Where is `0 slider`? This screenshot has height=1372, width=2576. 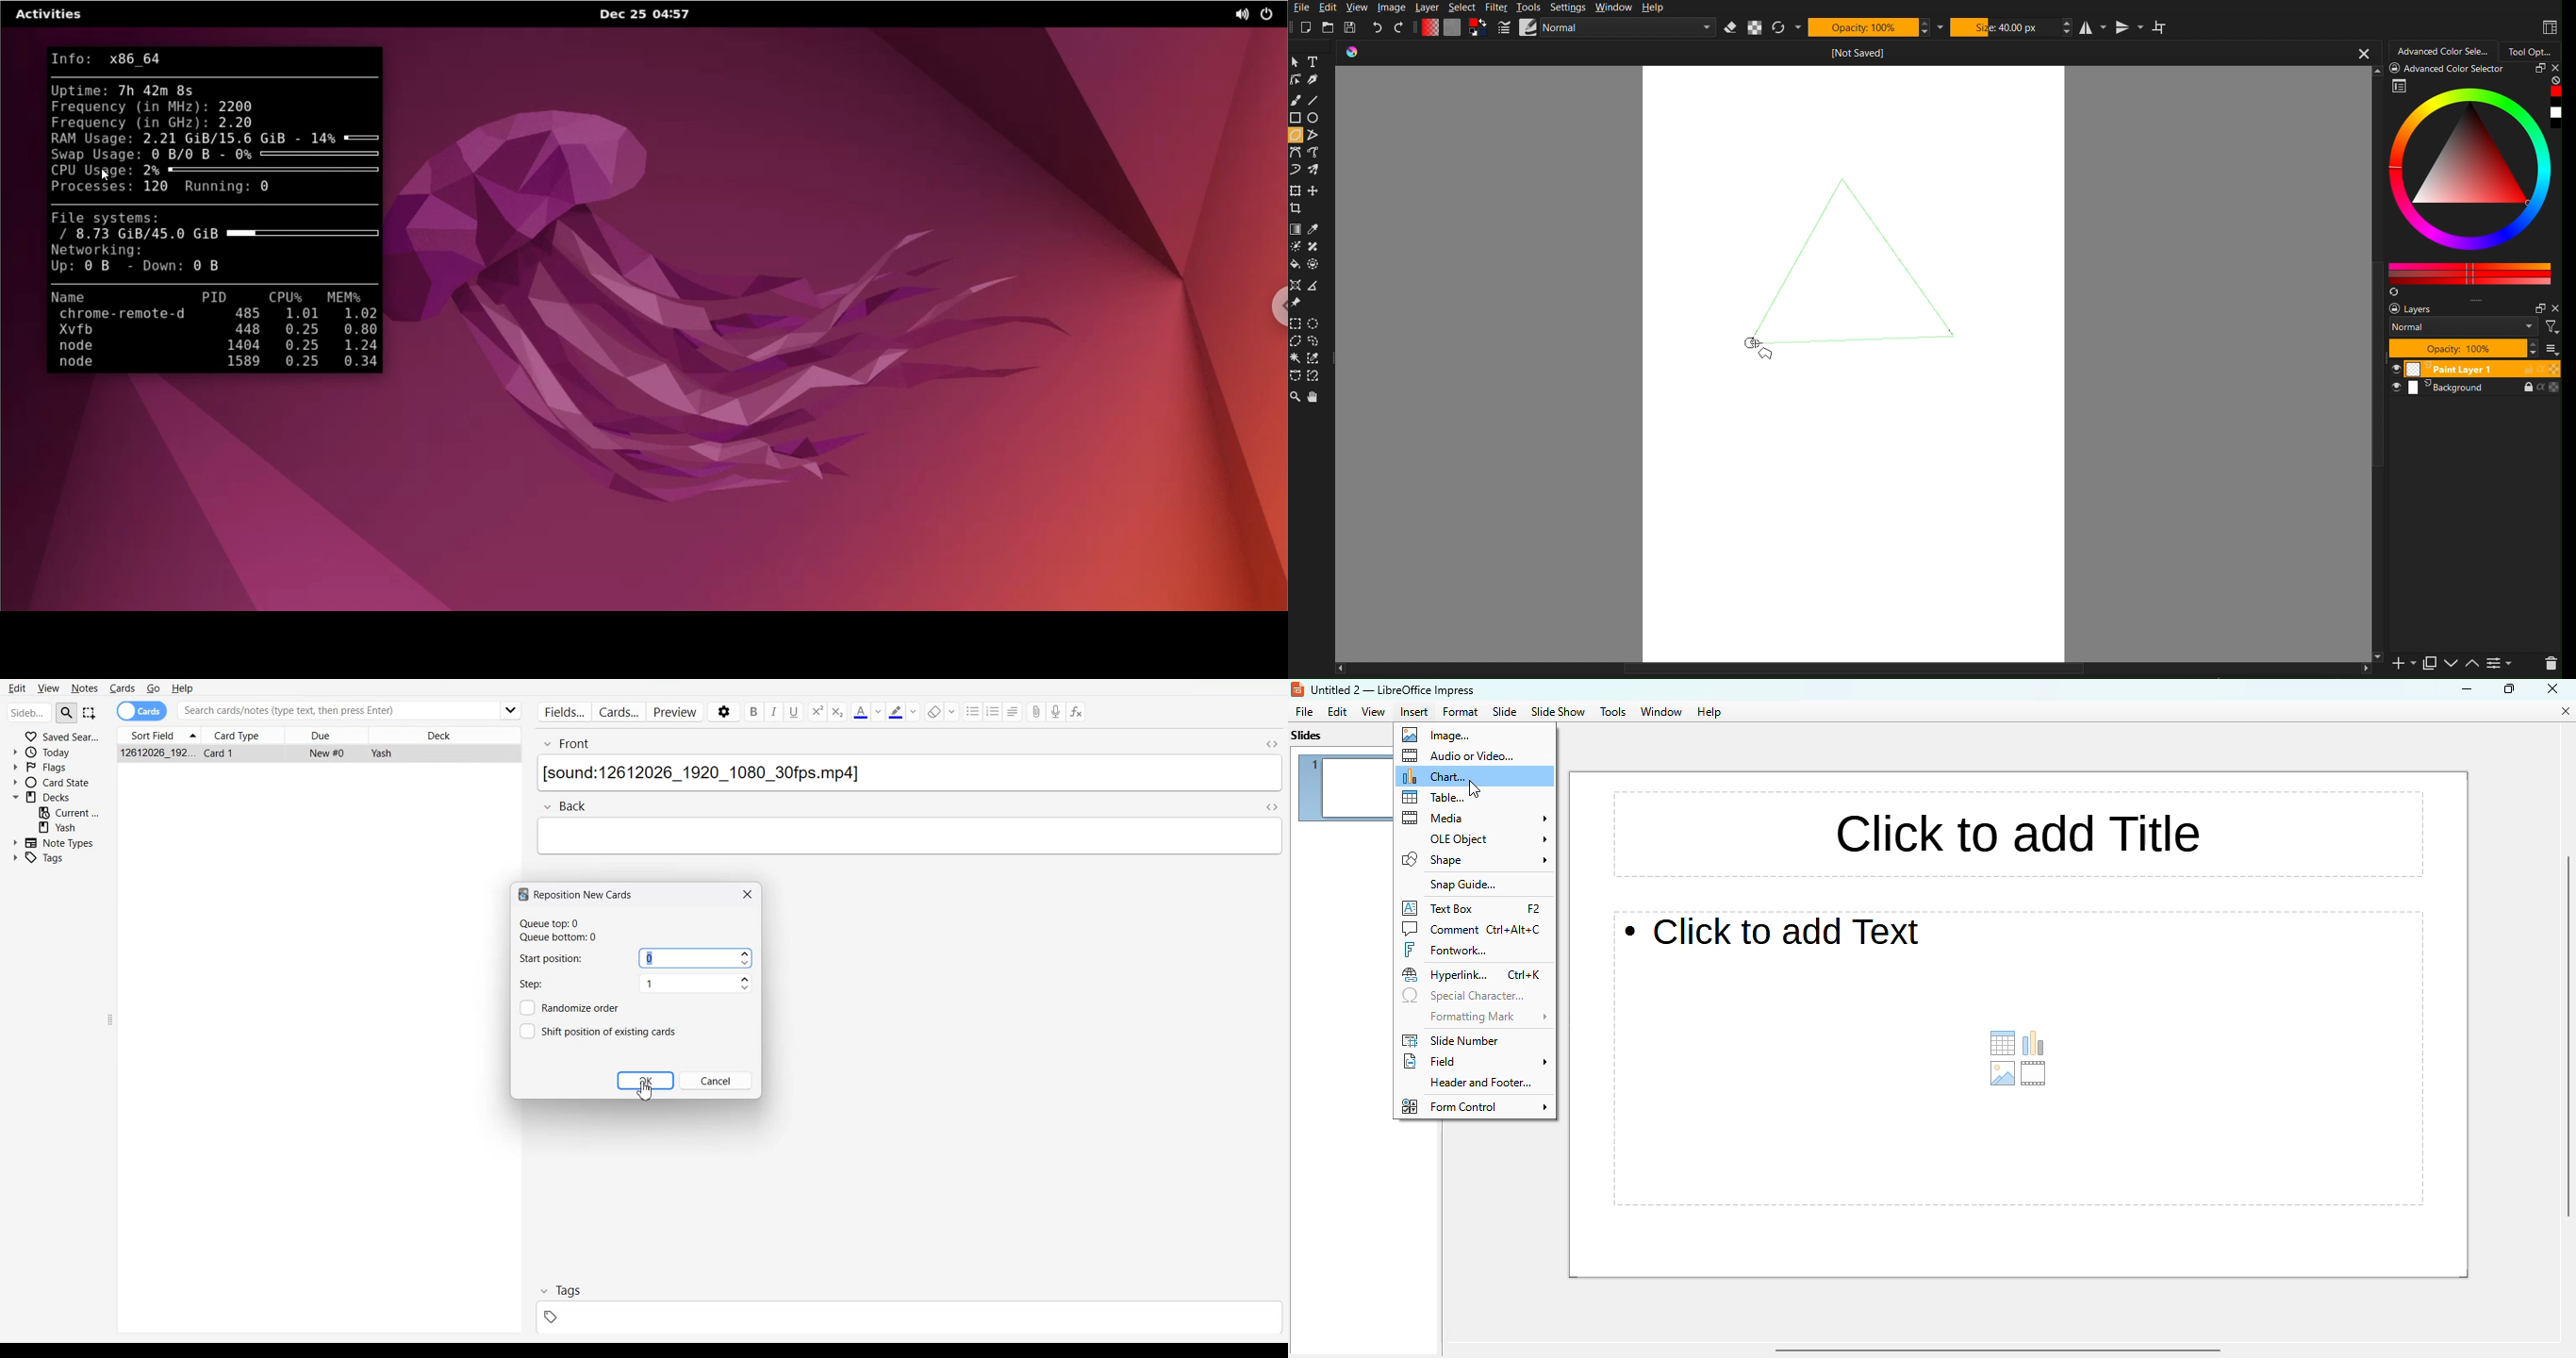
0 slider is located at coordinates (695, 959).